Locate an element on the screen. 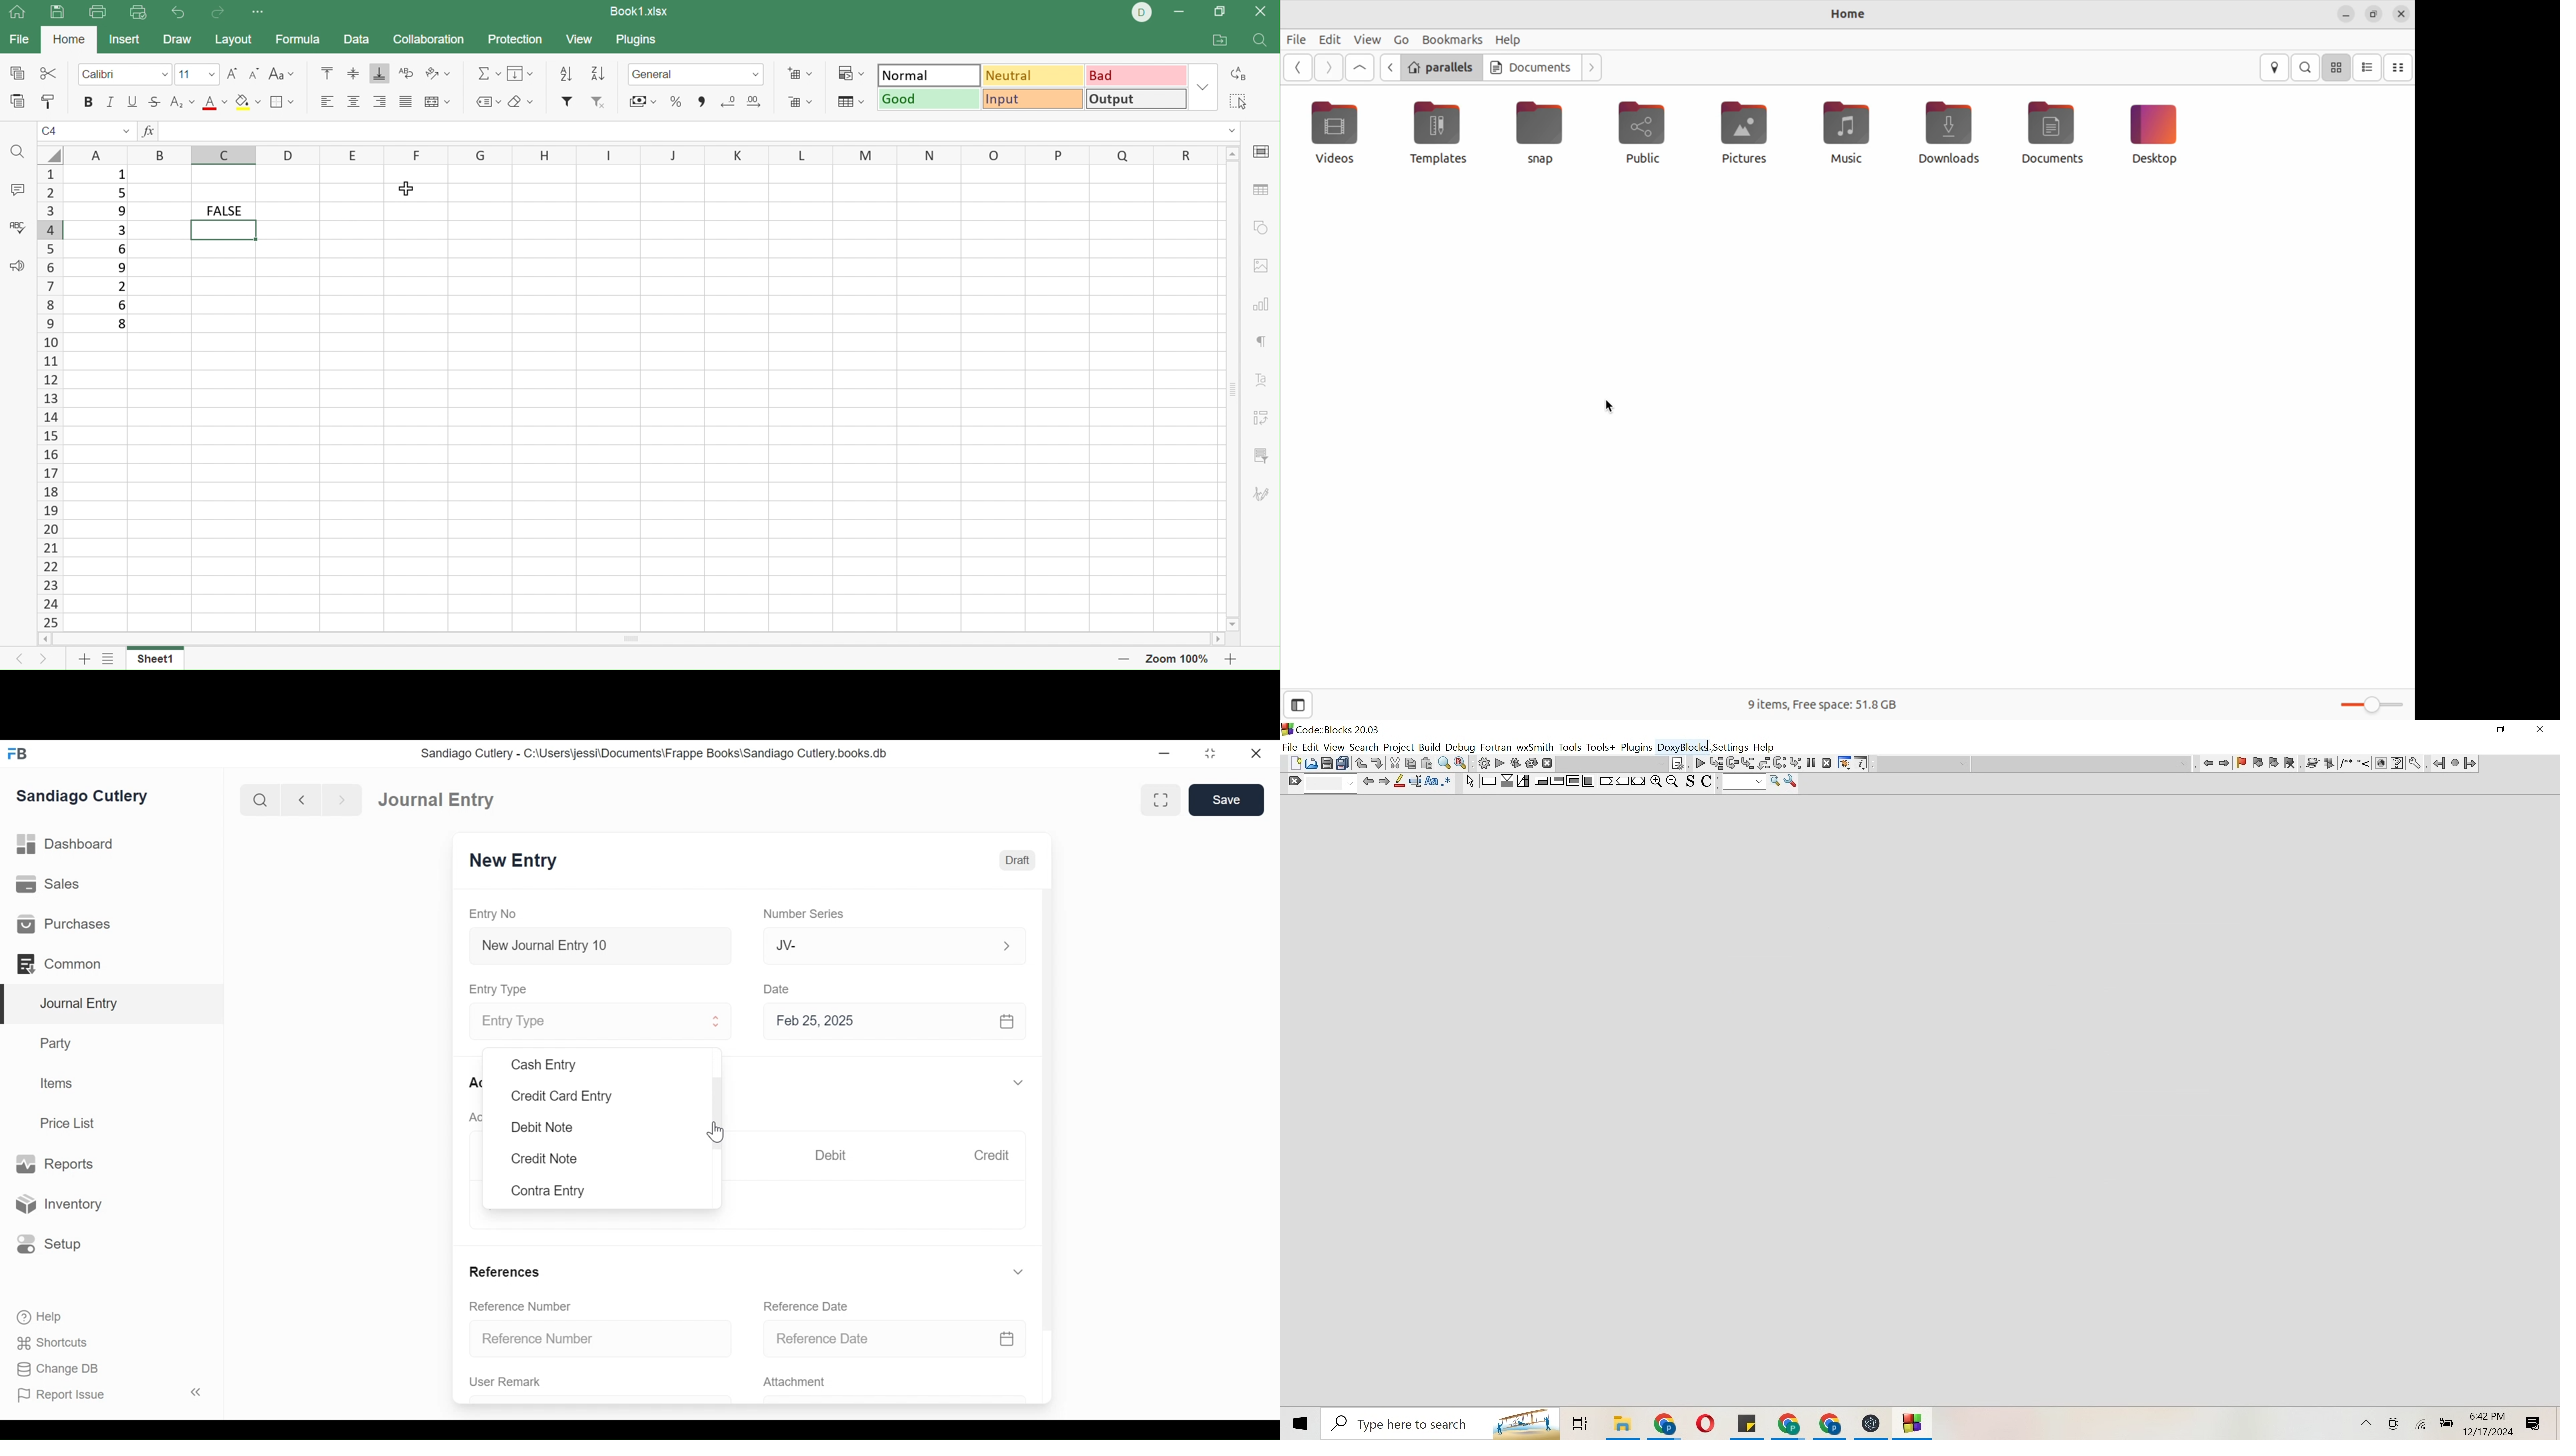 The image size is (2576, 1456). Report Issue is located at coordinates (109, 1395).